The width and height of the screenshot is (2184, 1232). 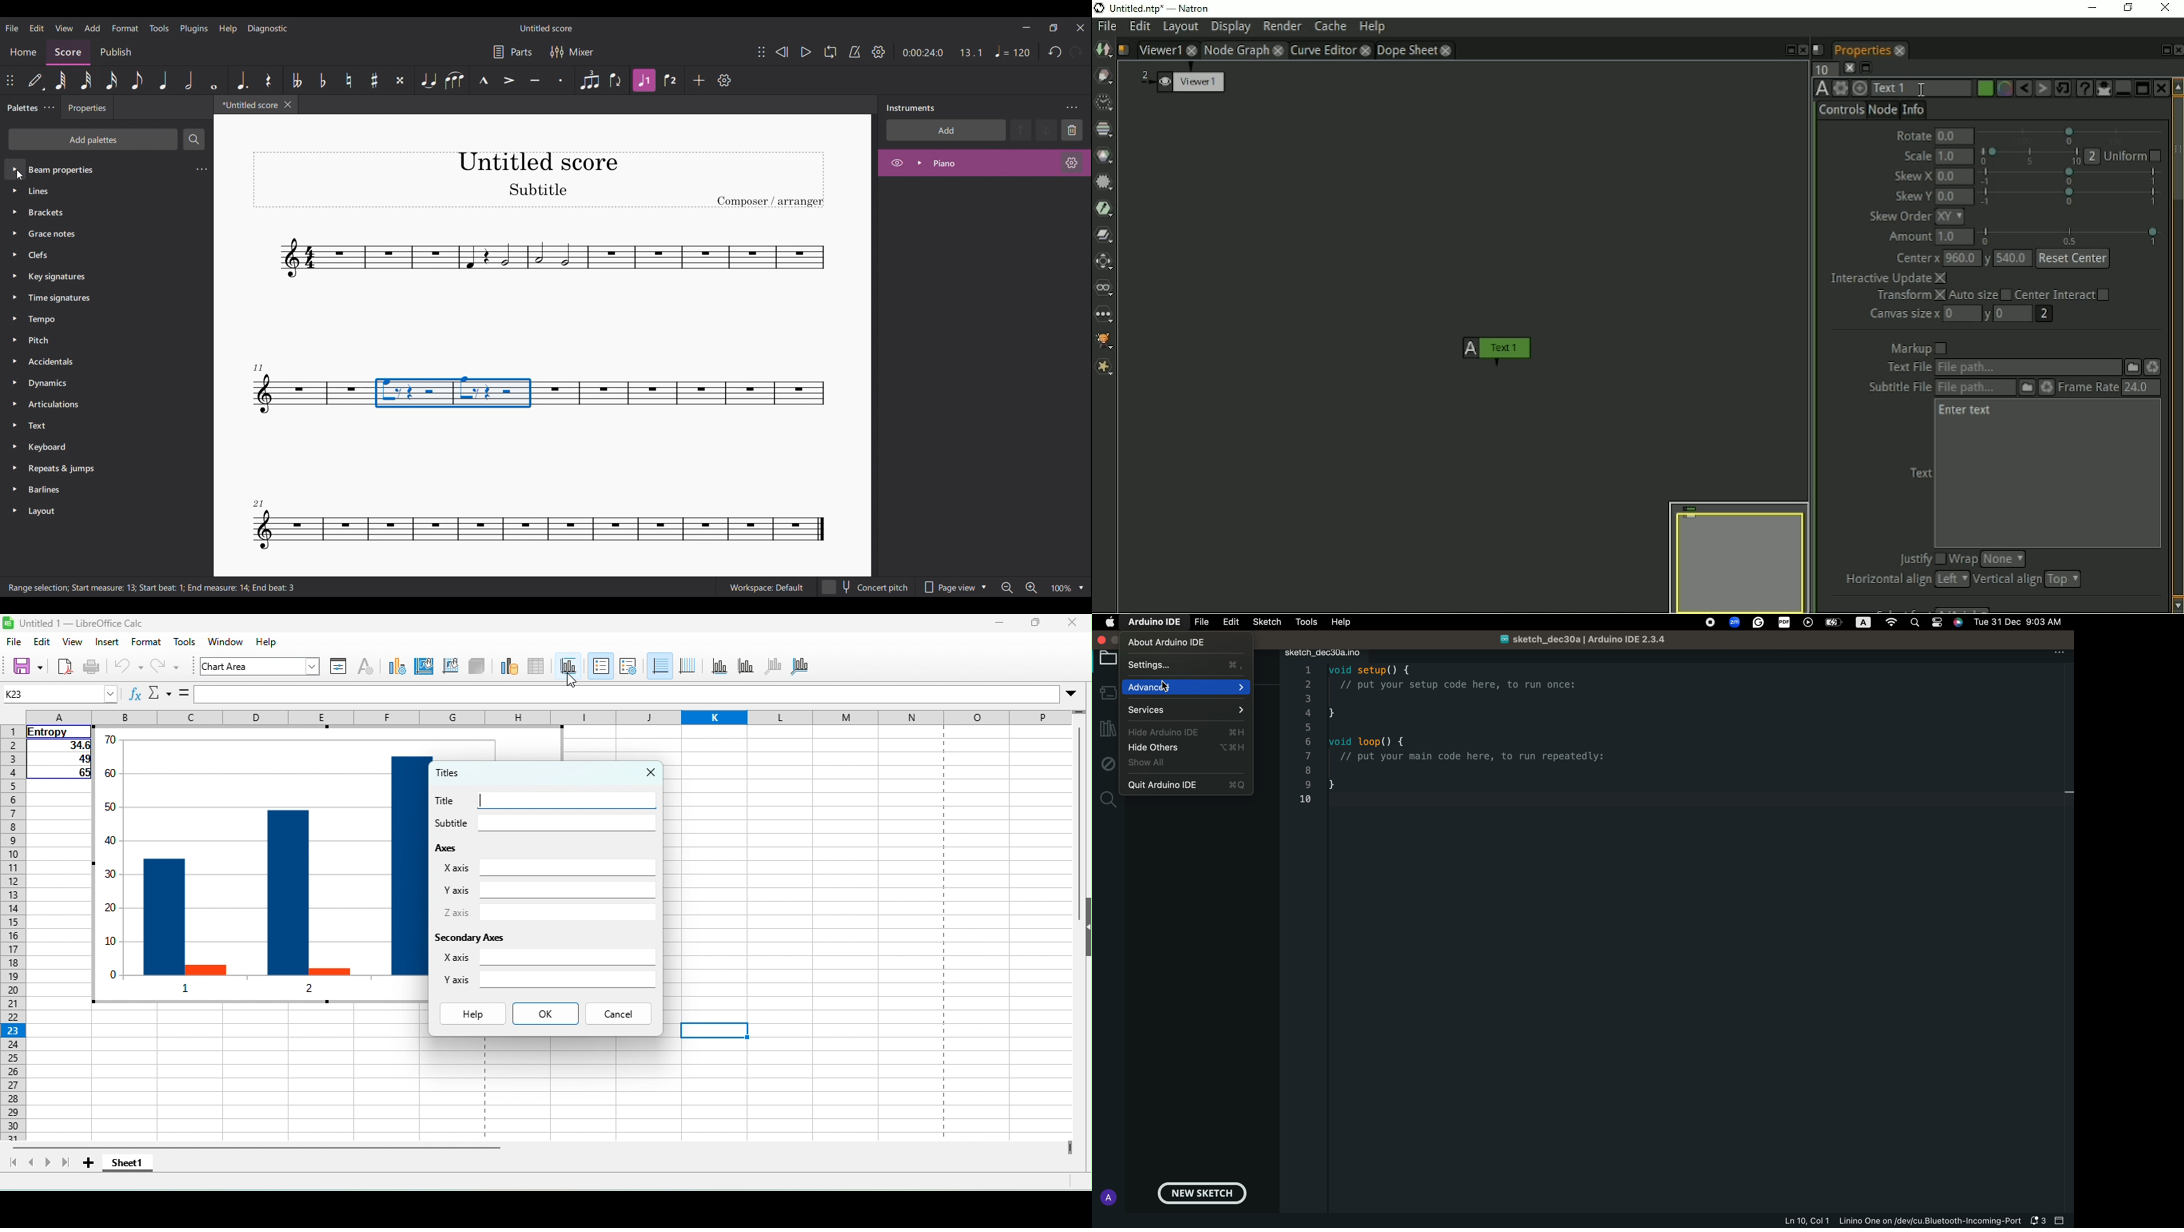 I want to click on subtitle, so click(x=541, y=823).